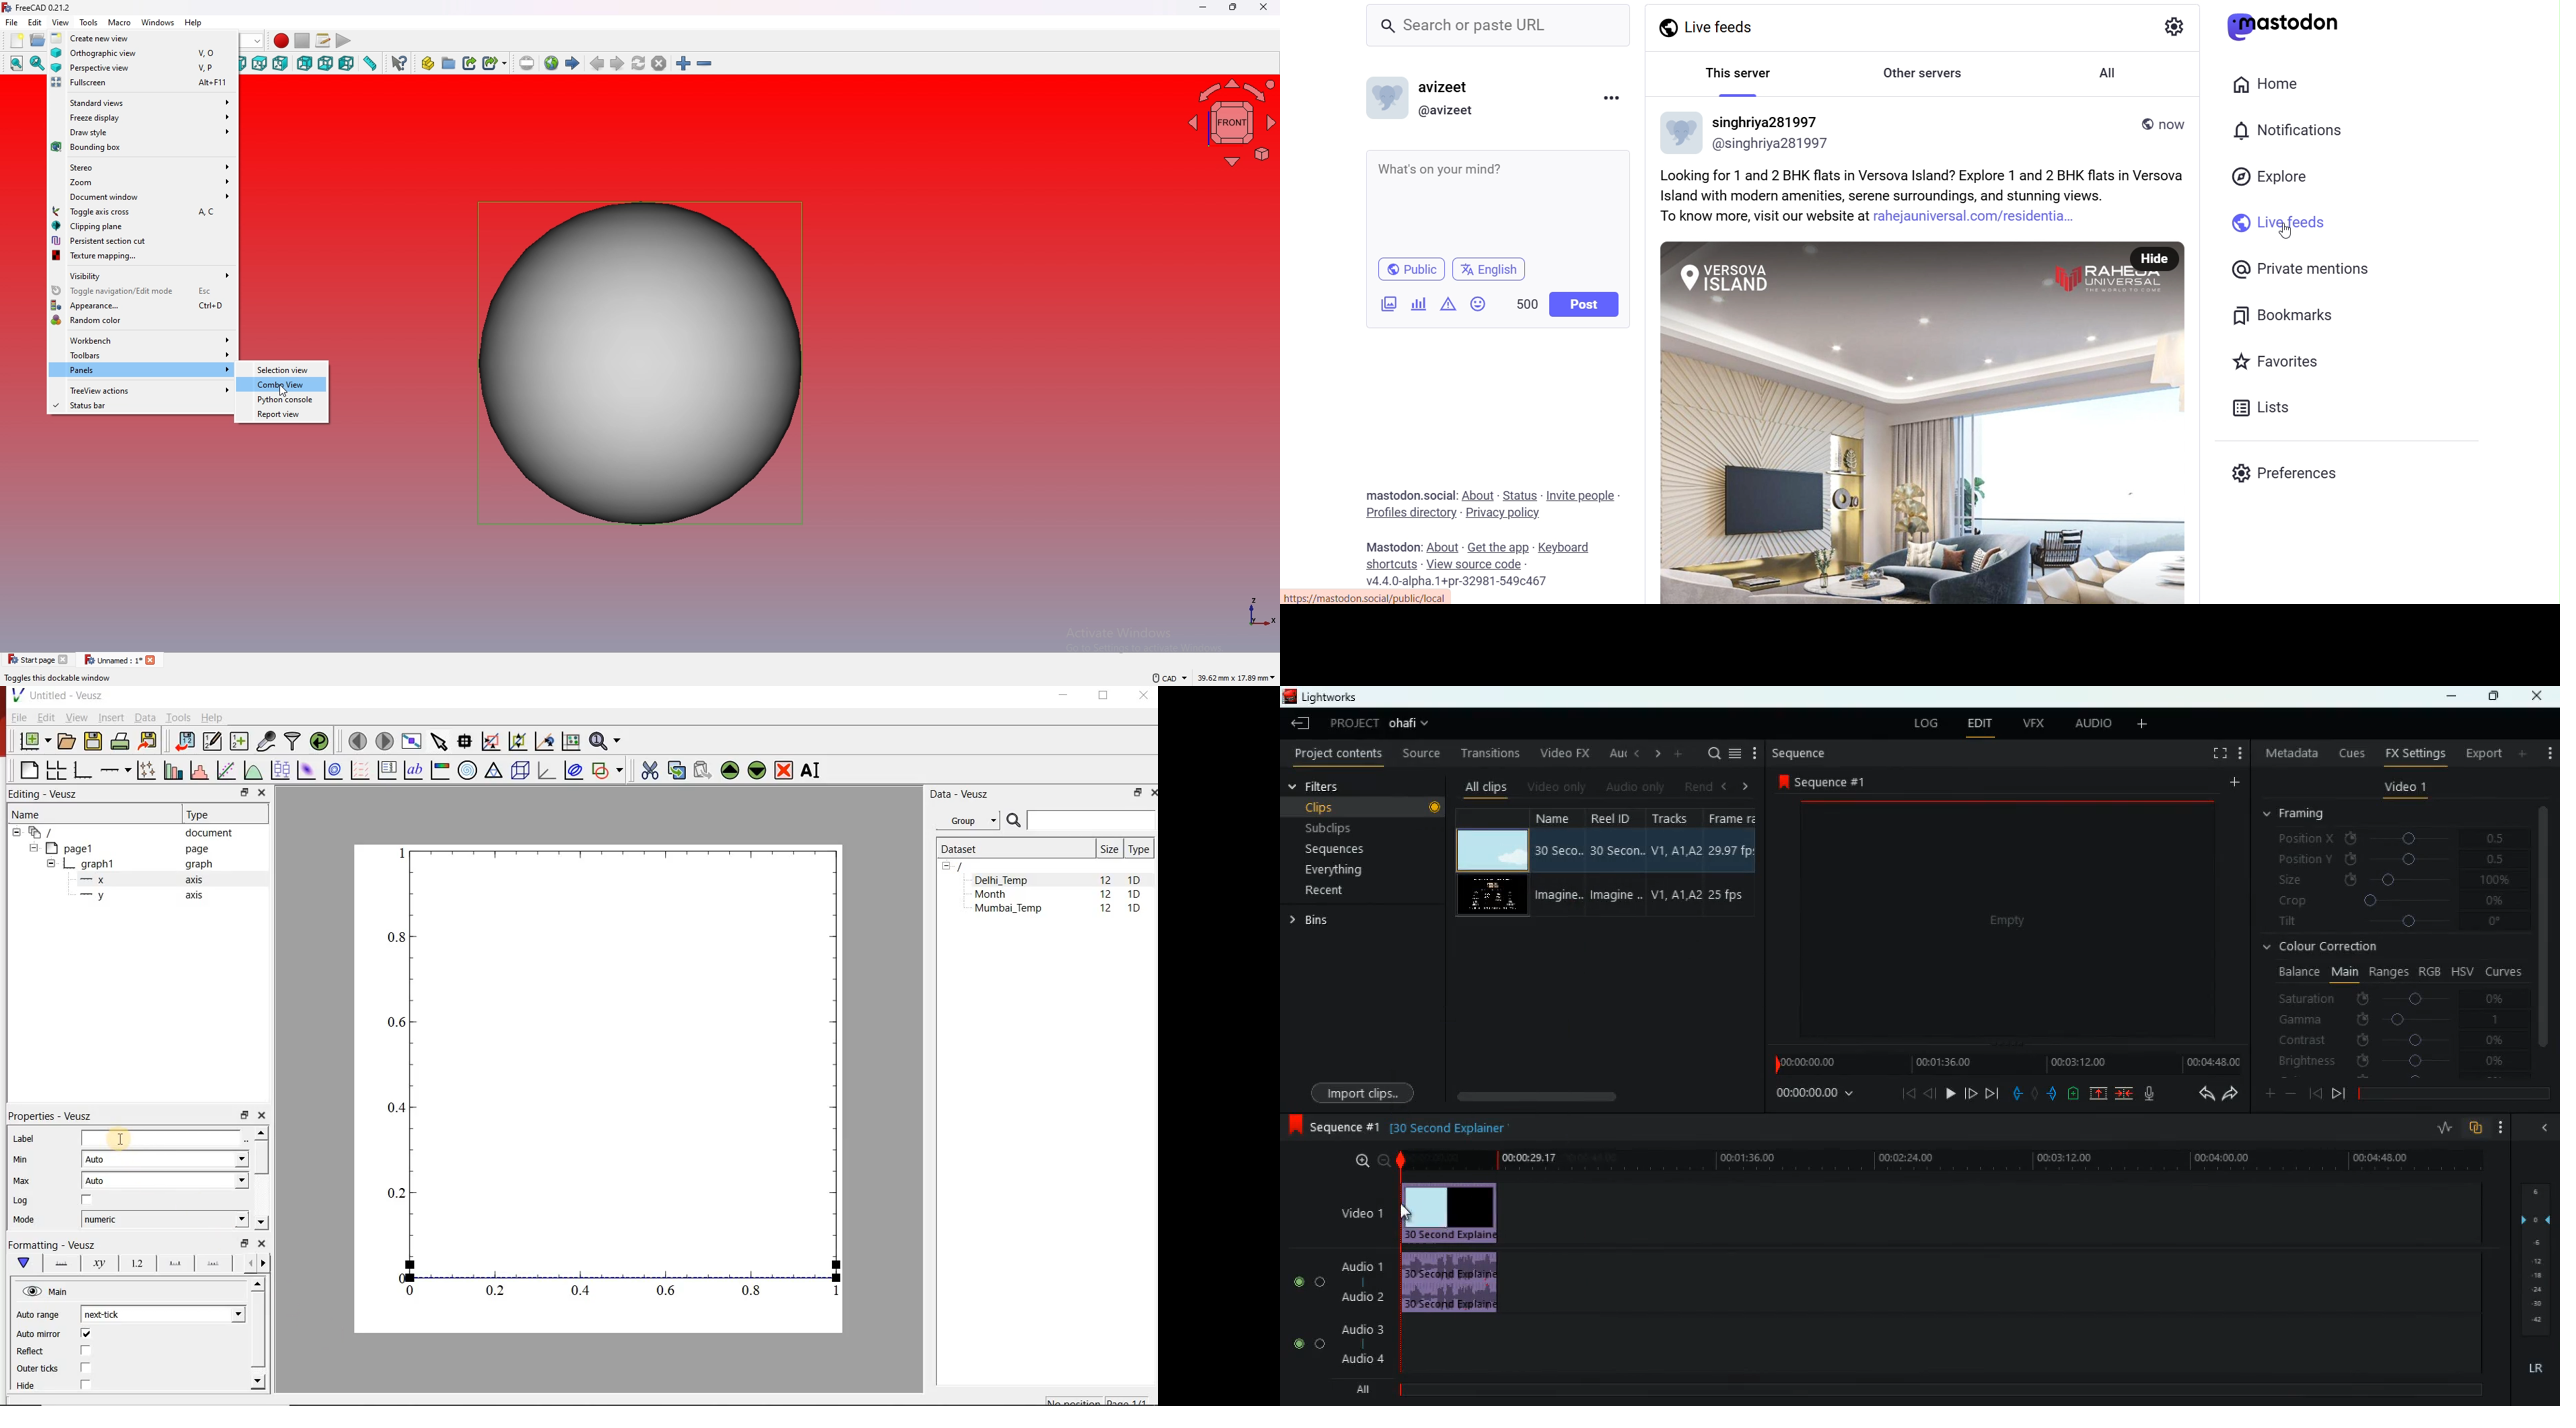  What do you see at coordinates (1233, 8) in the screenshot?
I see `resize` at bounding box center [1233, 8].